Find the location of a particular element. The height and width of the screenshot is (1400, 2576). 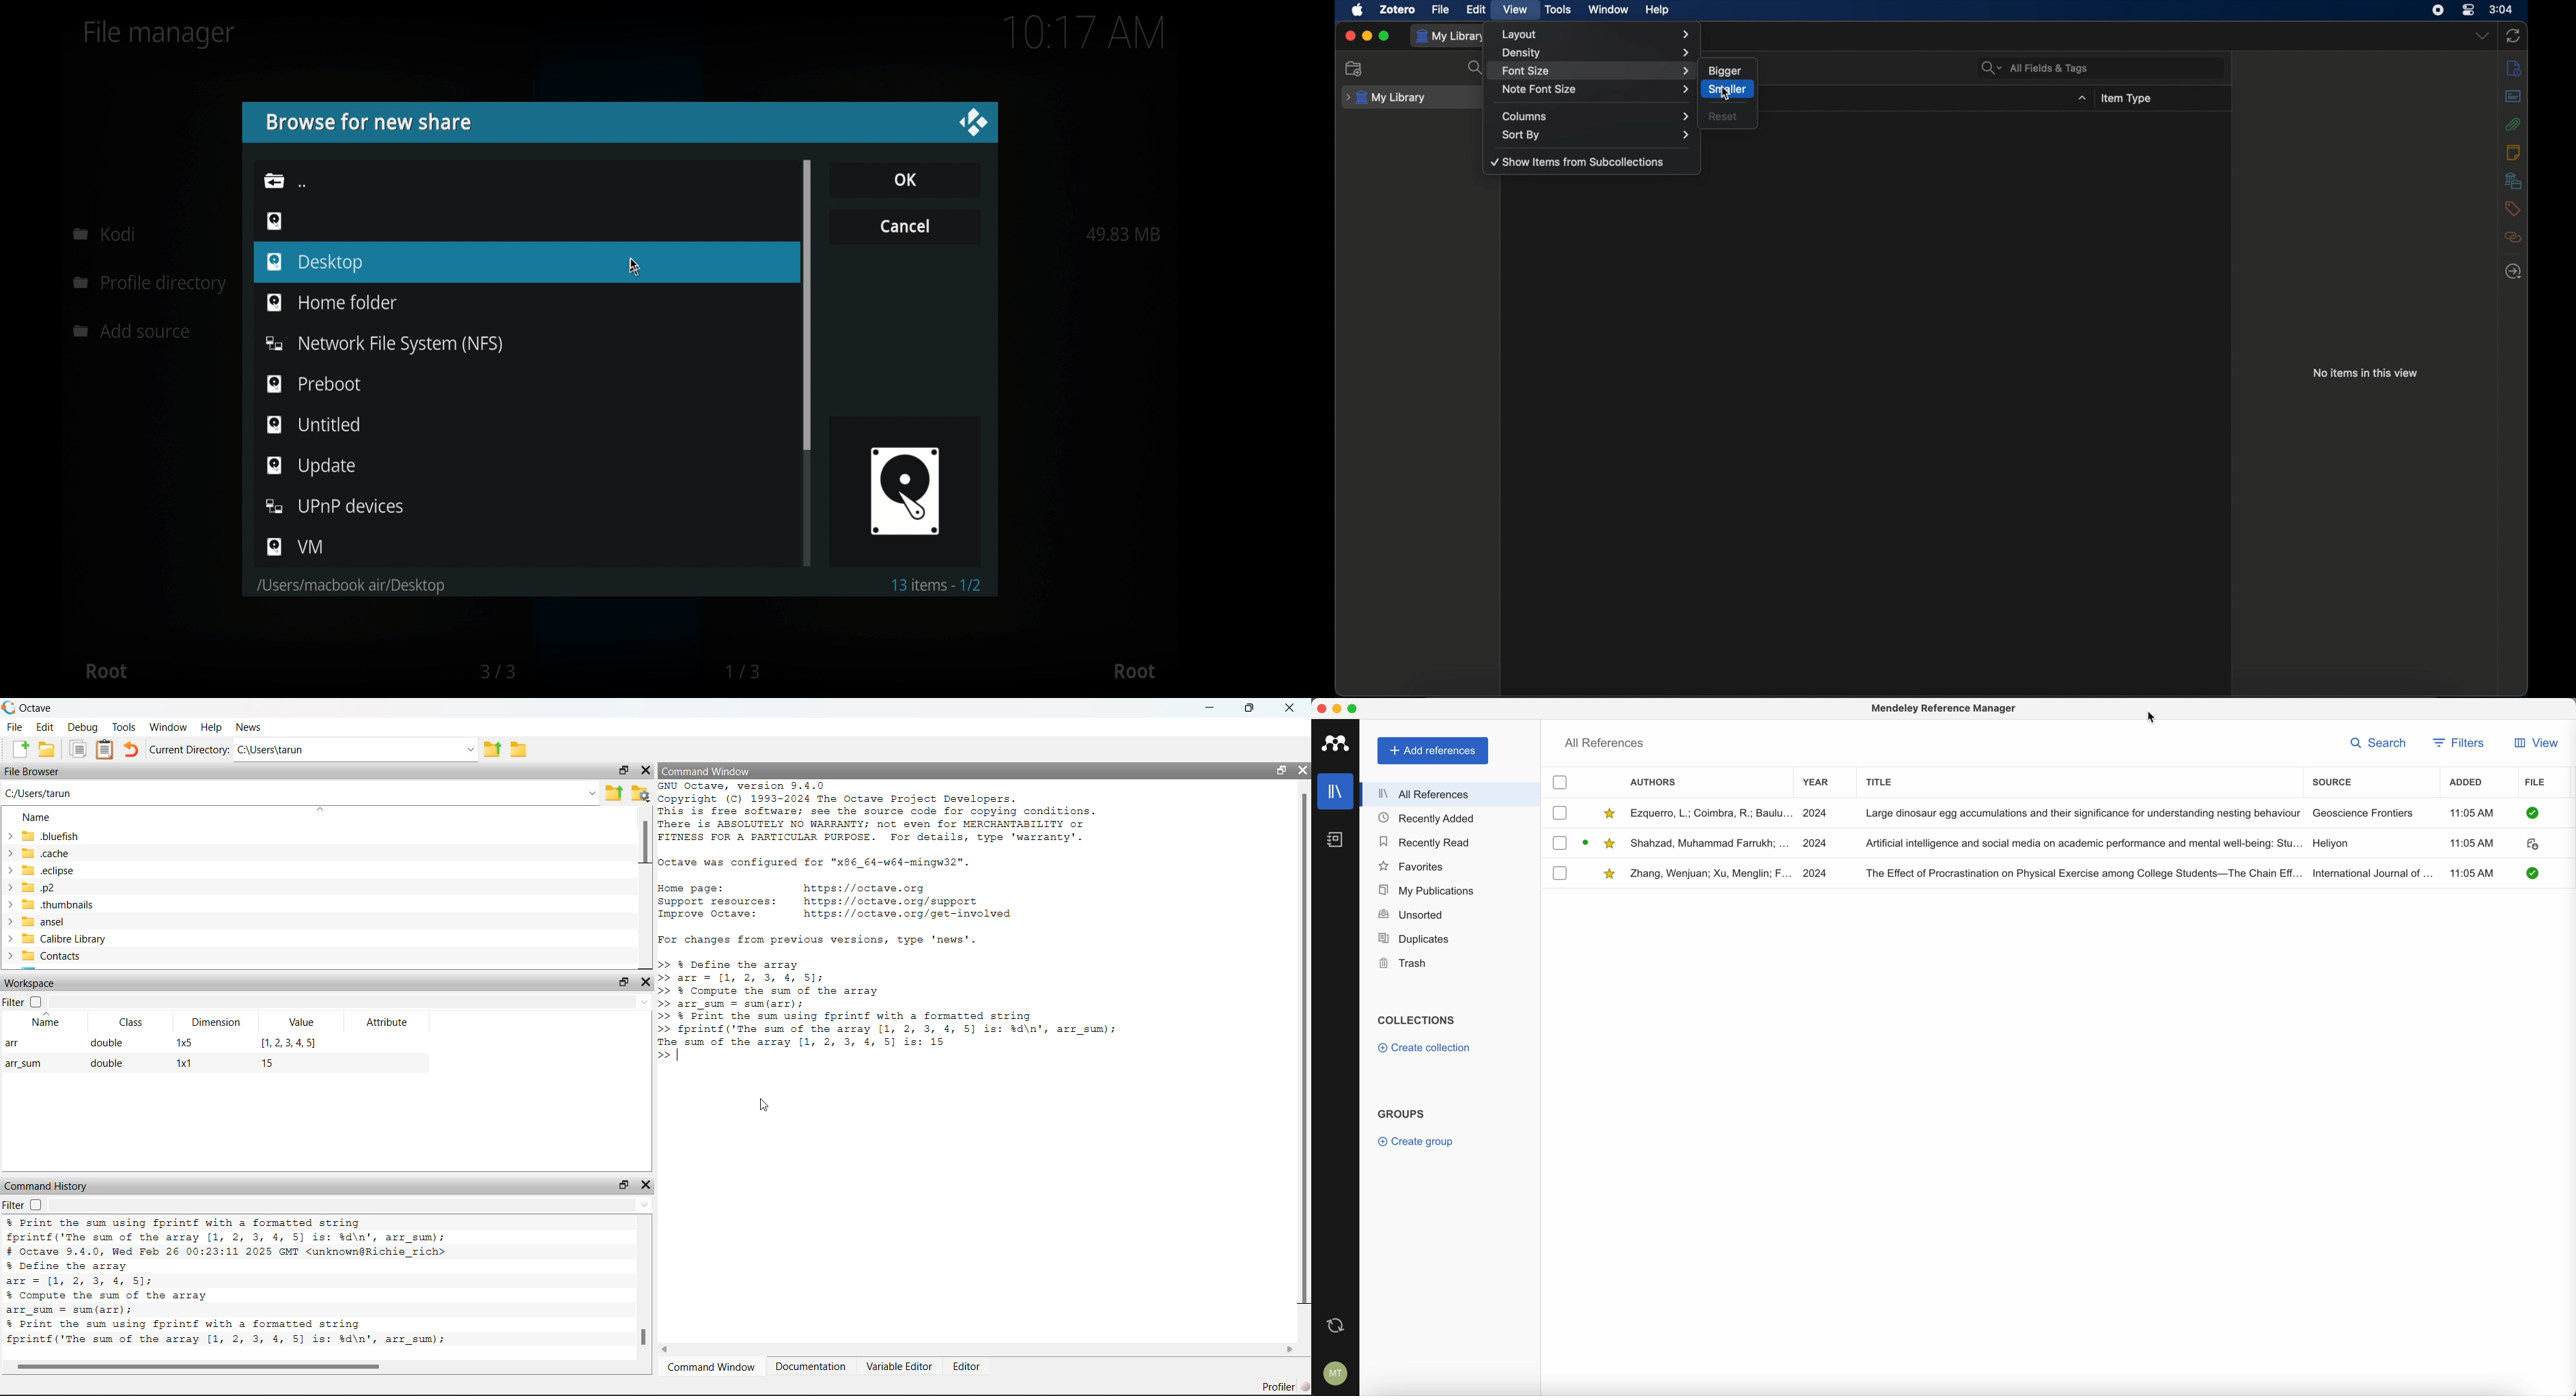

UPnP devices is located at coordinates (336, 506).